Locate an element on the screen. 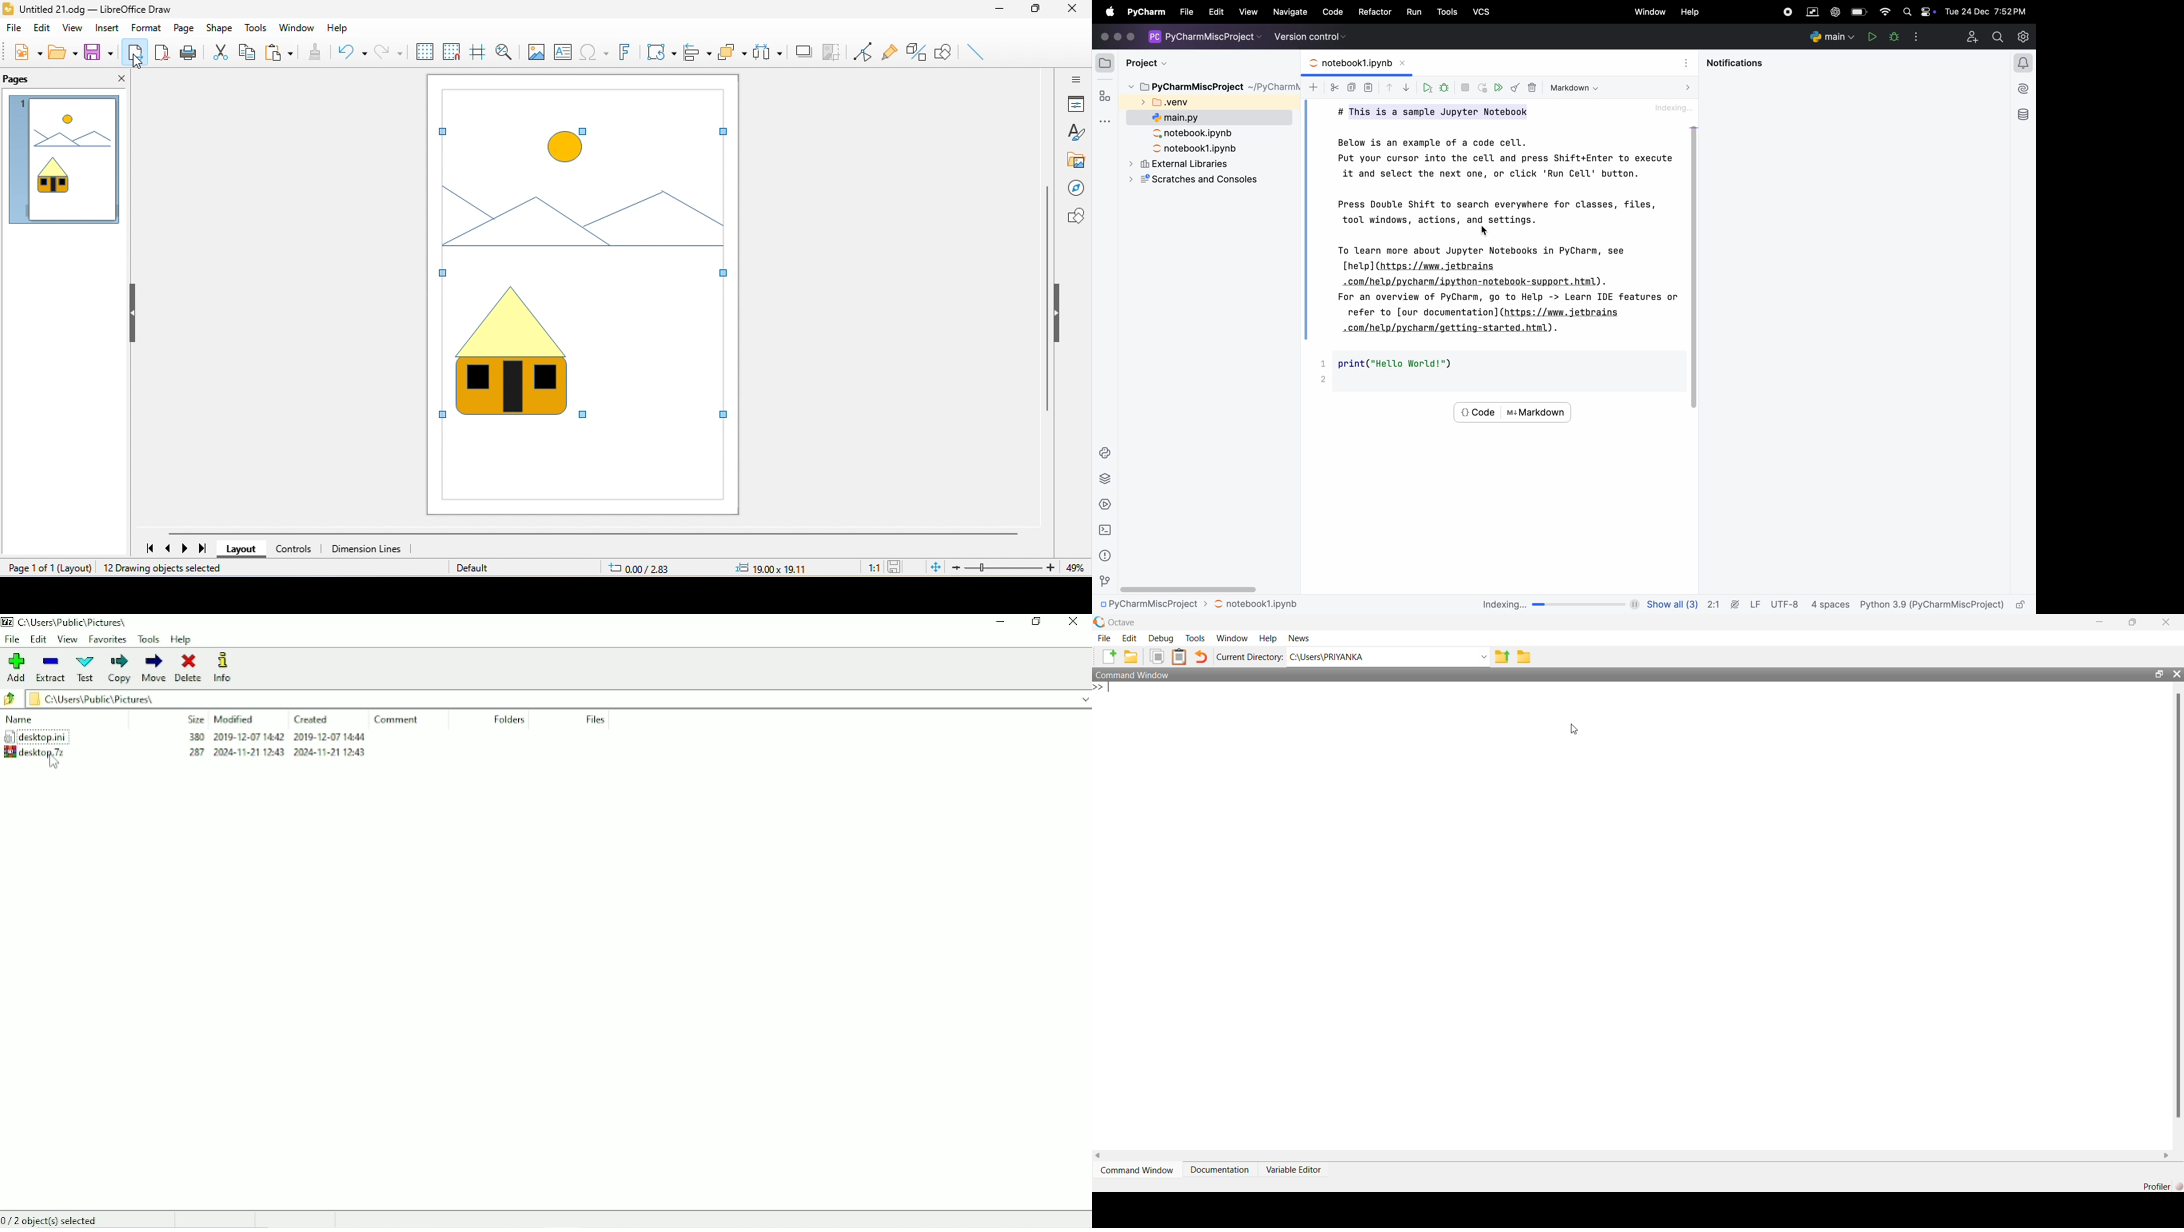  Folders is located at coordinates (509, 721).